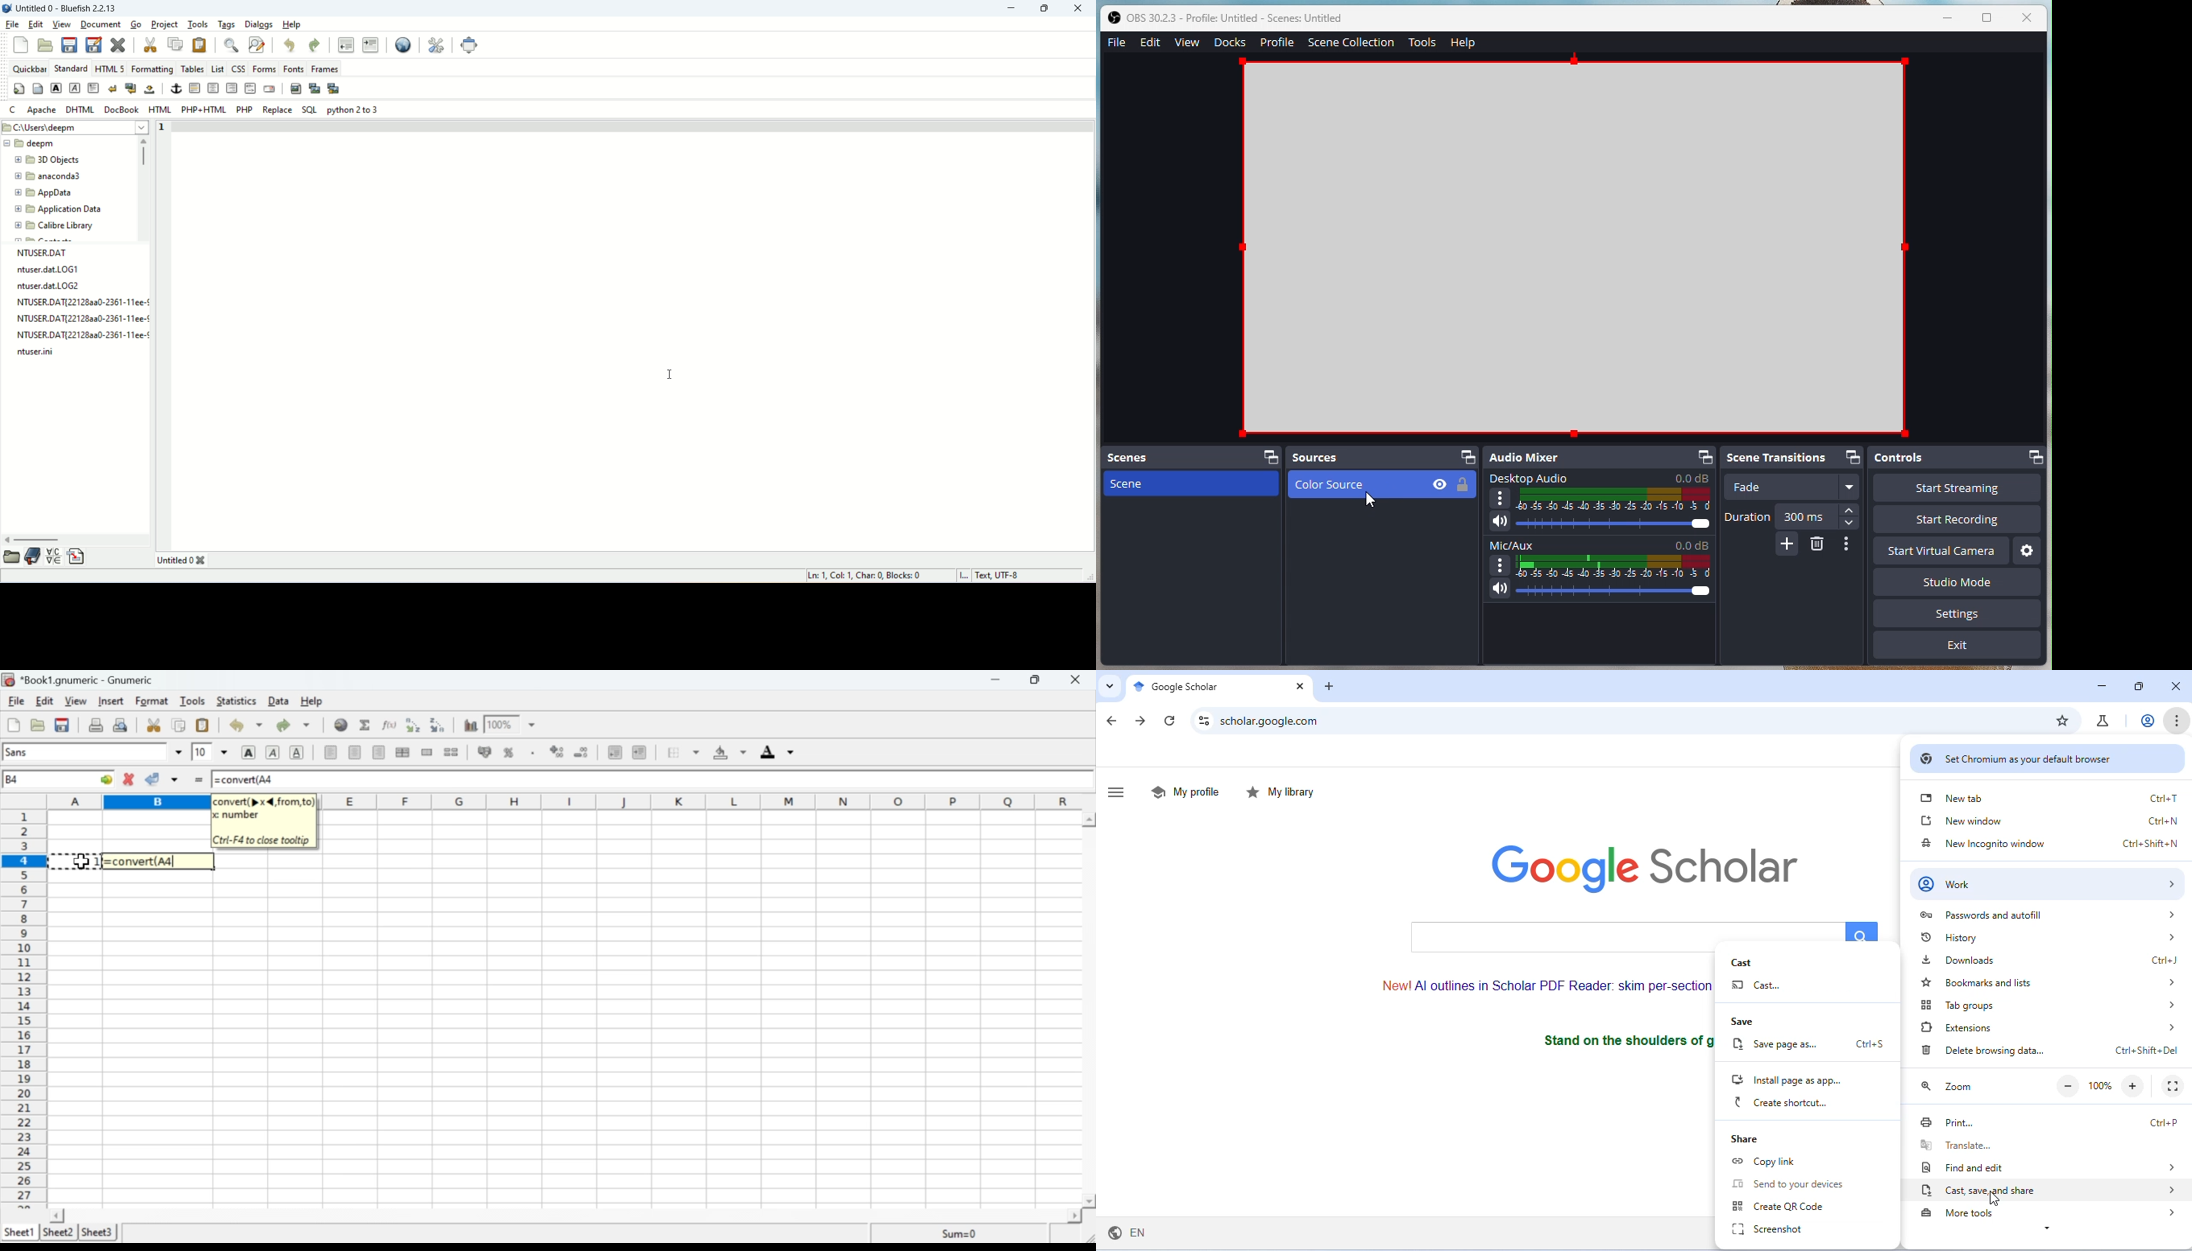  Describe the element at coordinates (239, 67) in the screenshot. I see `CSS` at that location.